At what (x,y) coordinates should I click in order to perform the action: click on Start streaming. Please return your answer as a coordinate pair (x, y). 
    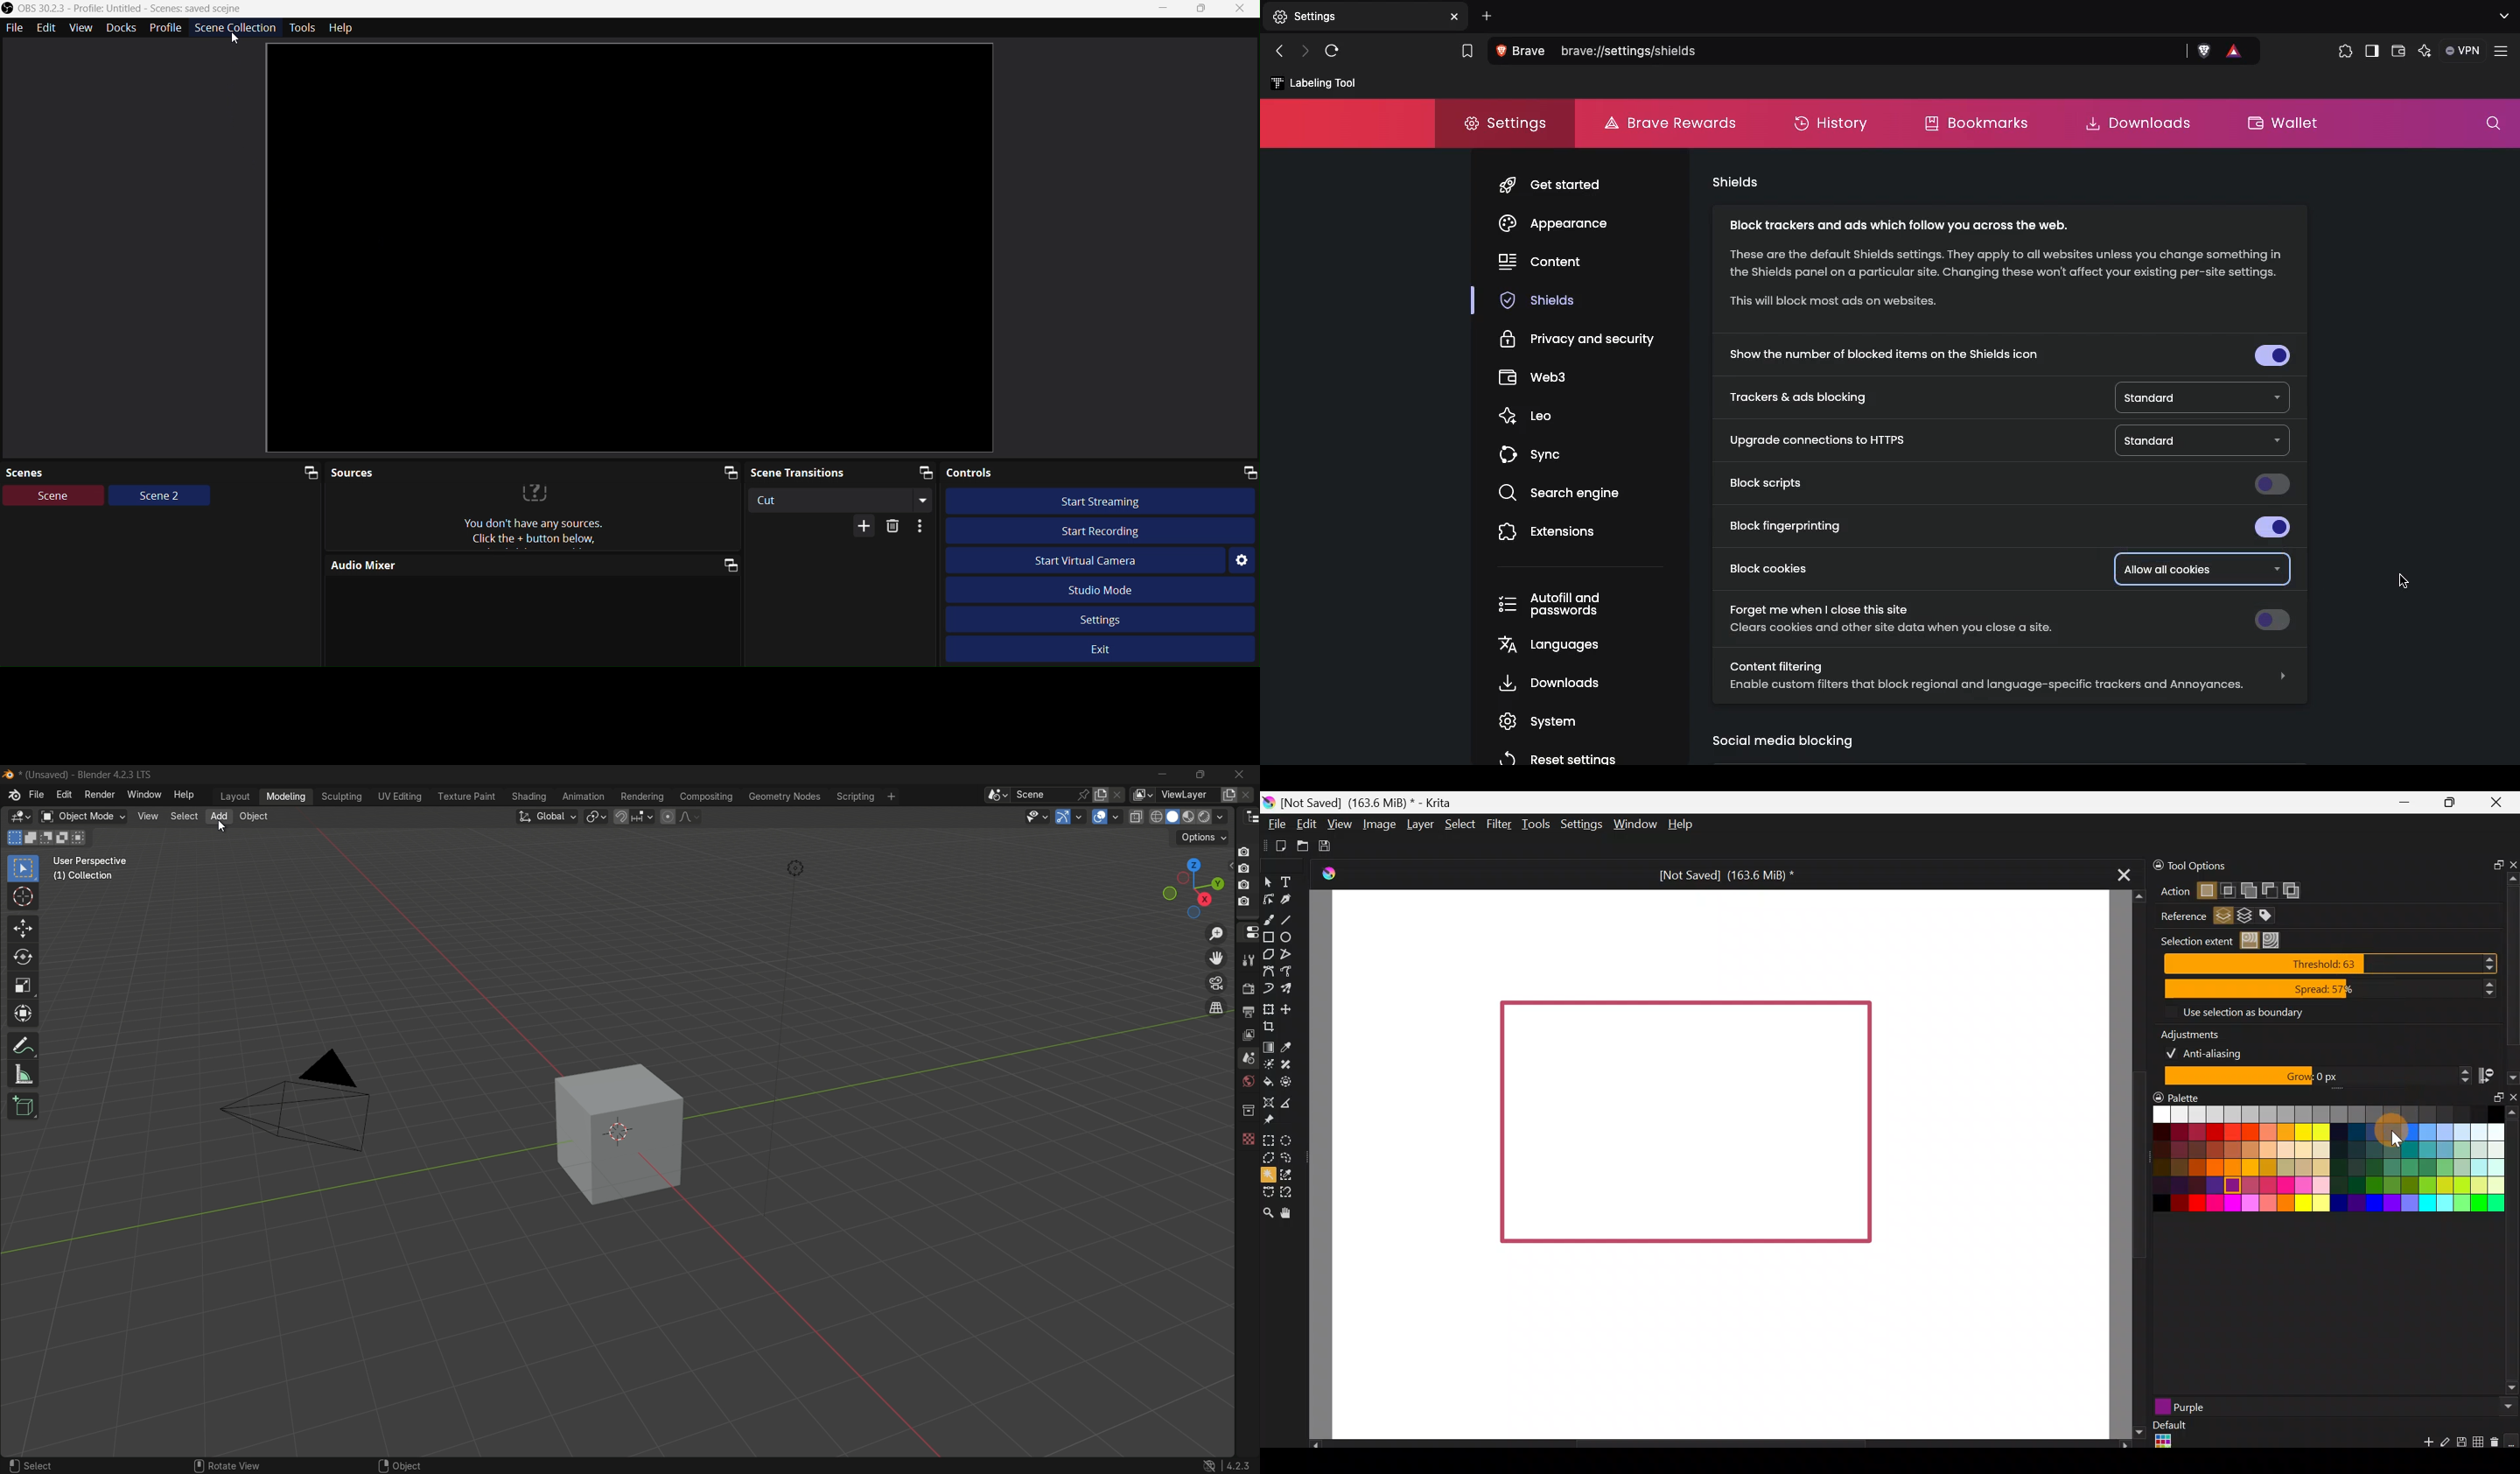
    Looking at the image, I should click on (1102, 501).